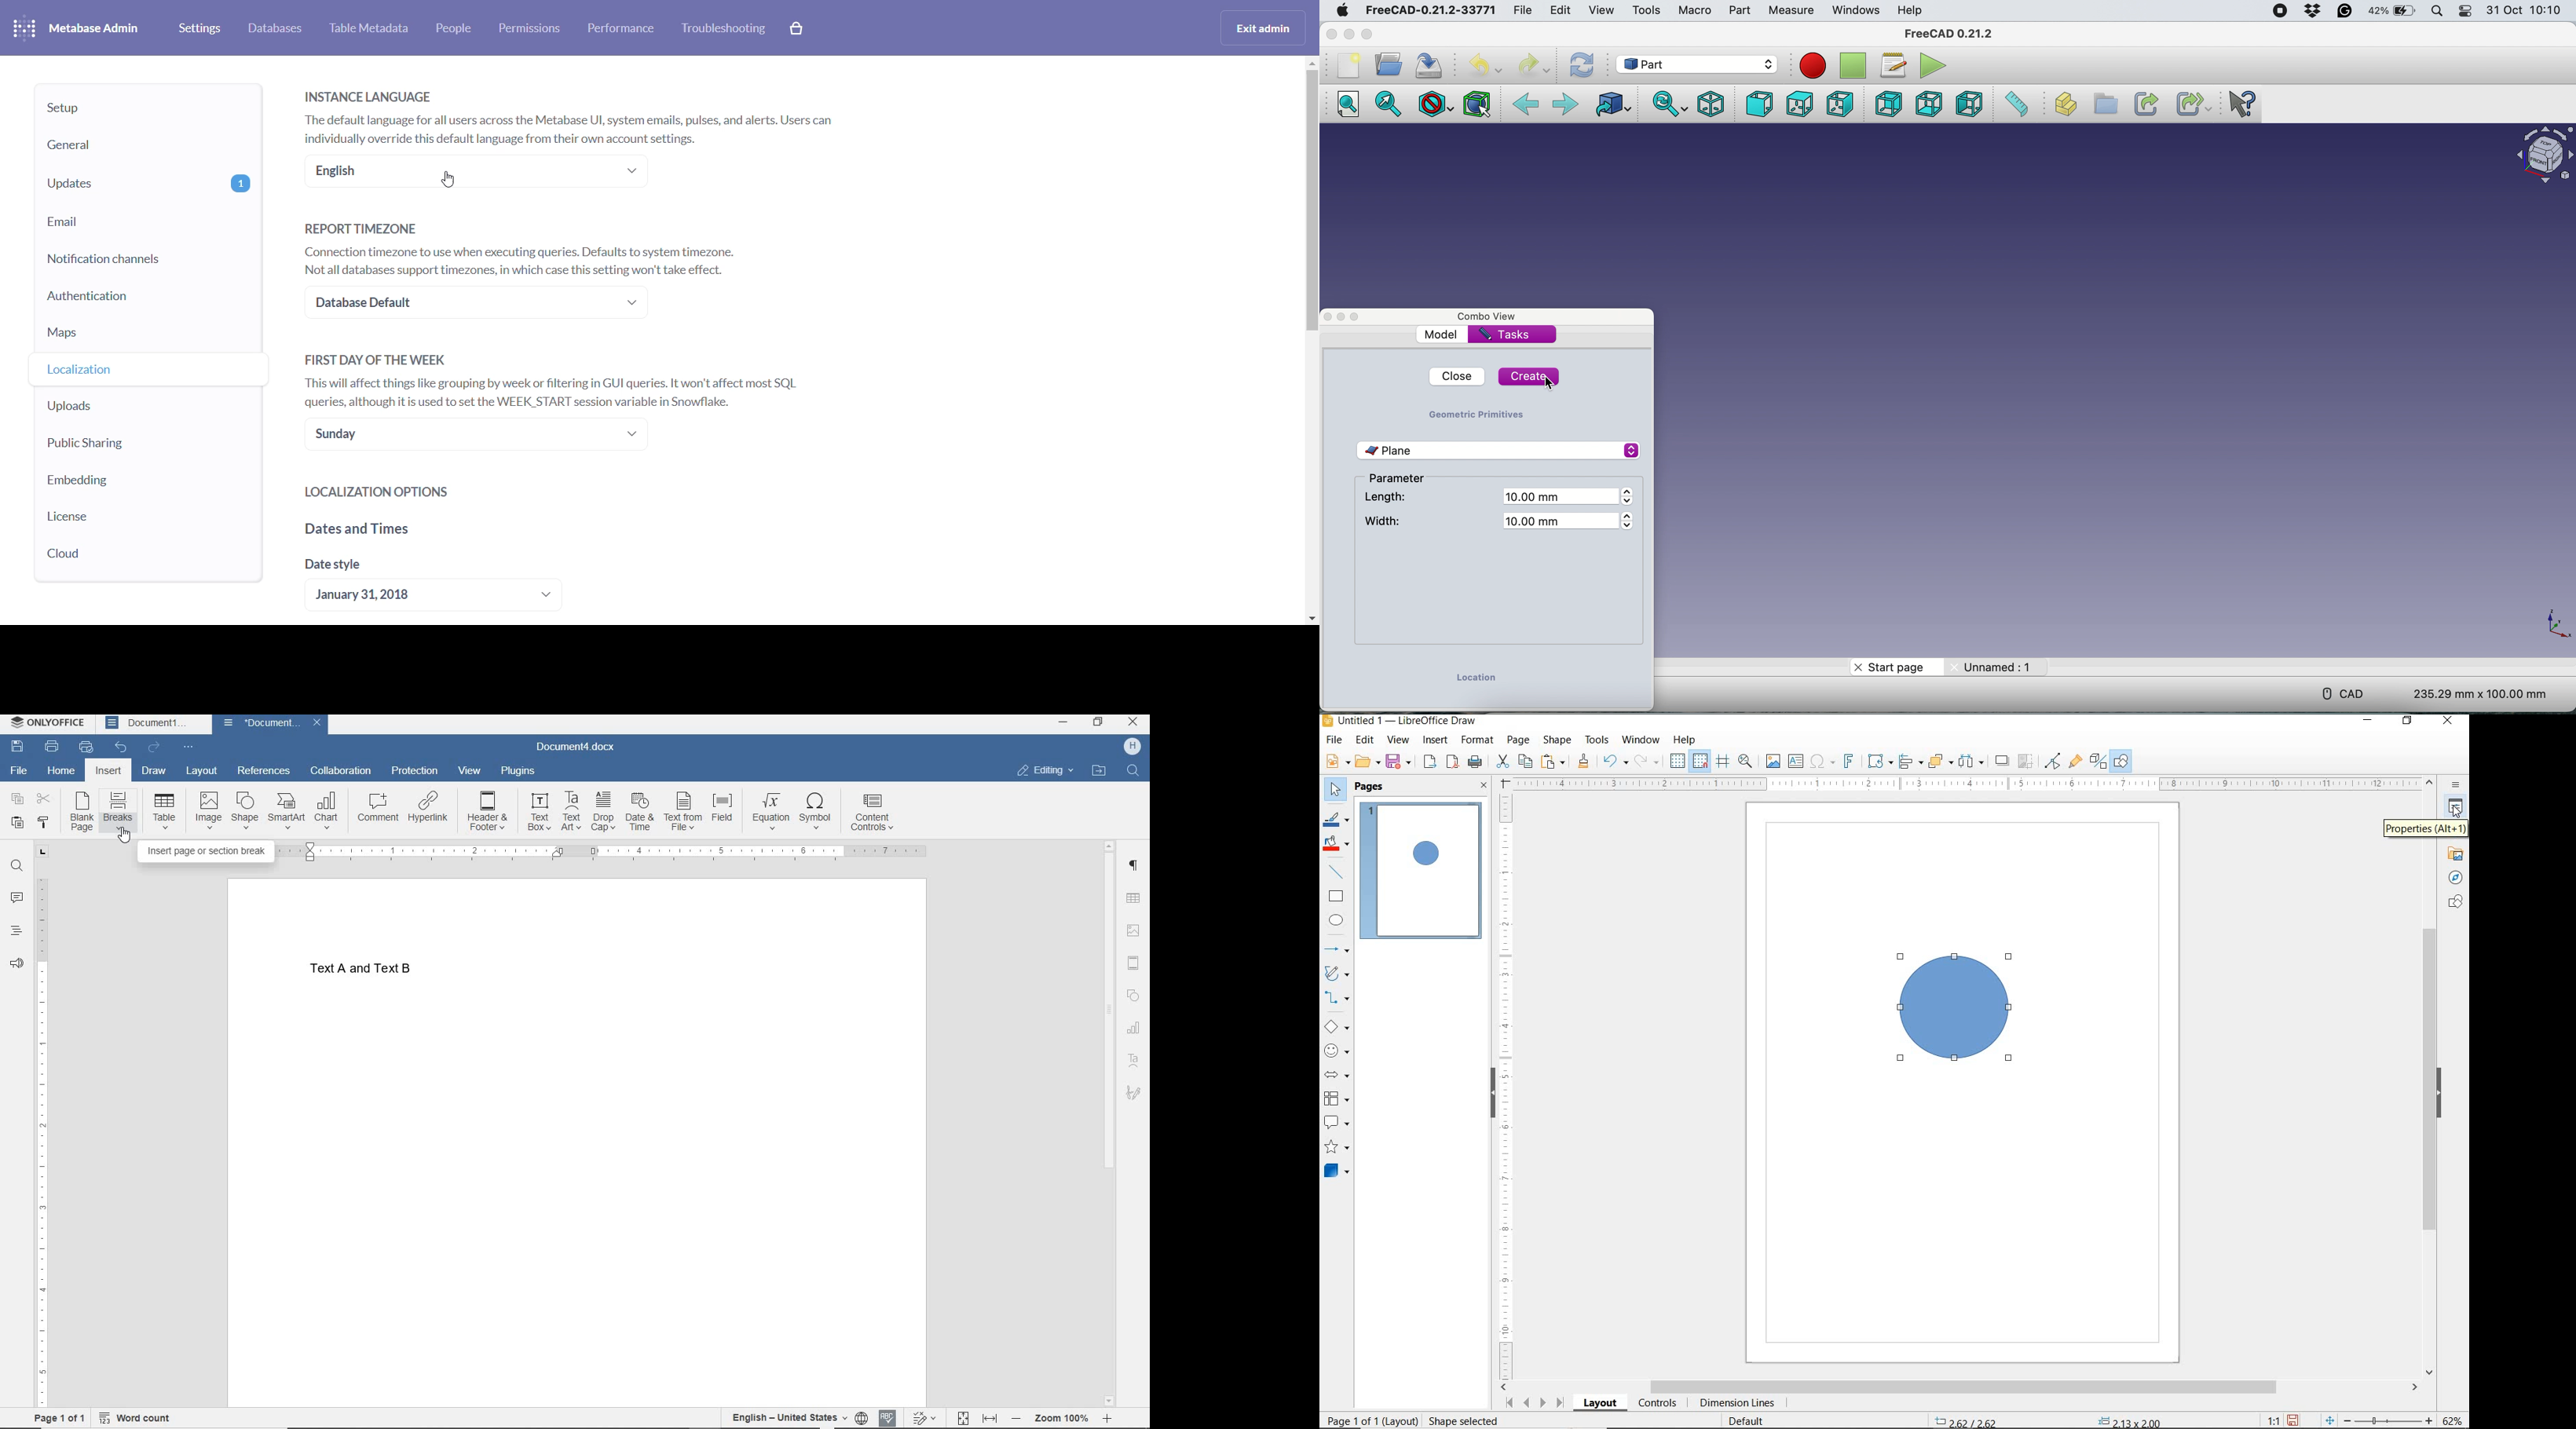 This screenshot has width=2576, height=1456. Describe the element at coordinates (1532, 64) in the screenshot. I see `redo` at that location.